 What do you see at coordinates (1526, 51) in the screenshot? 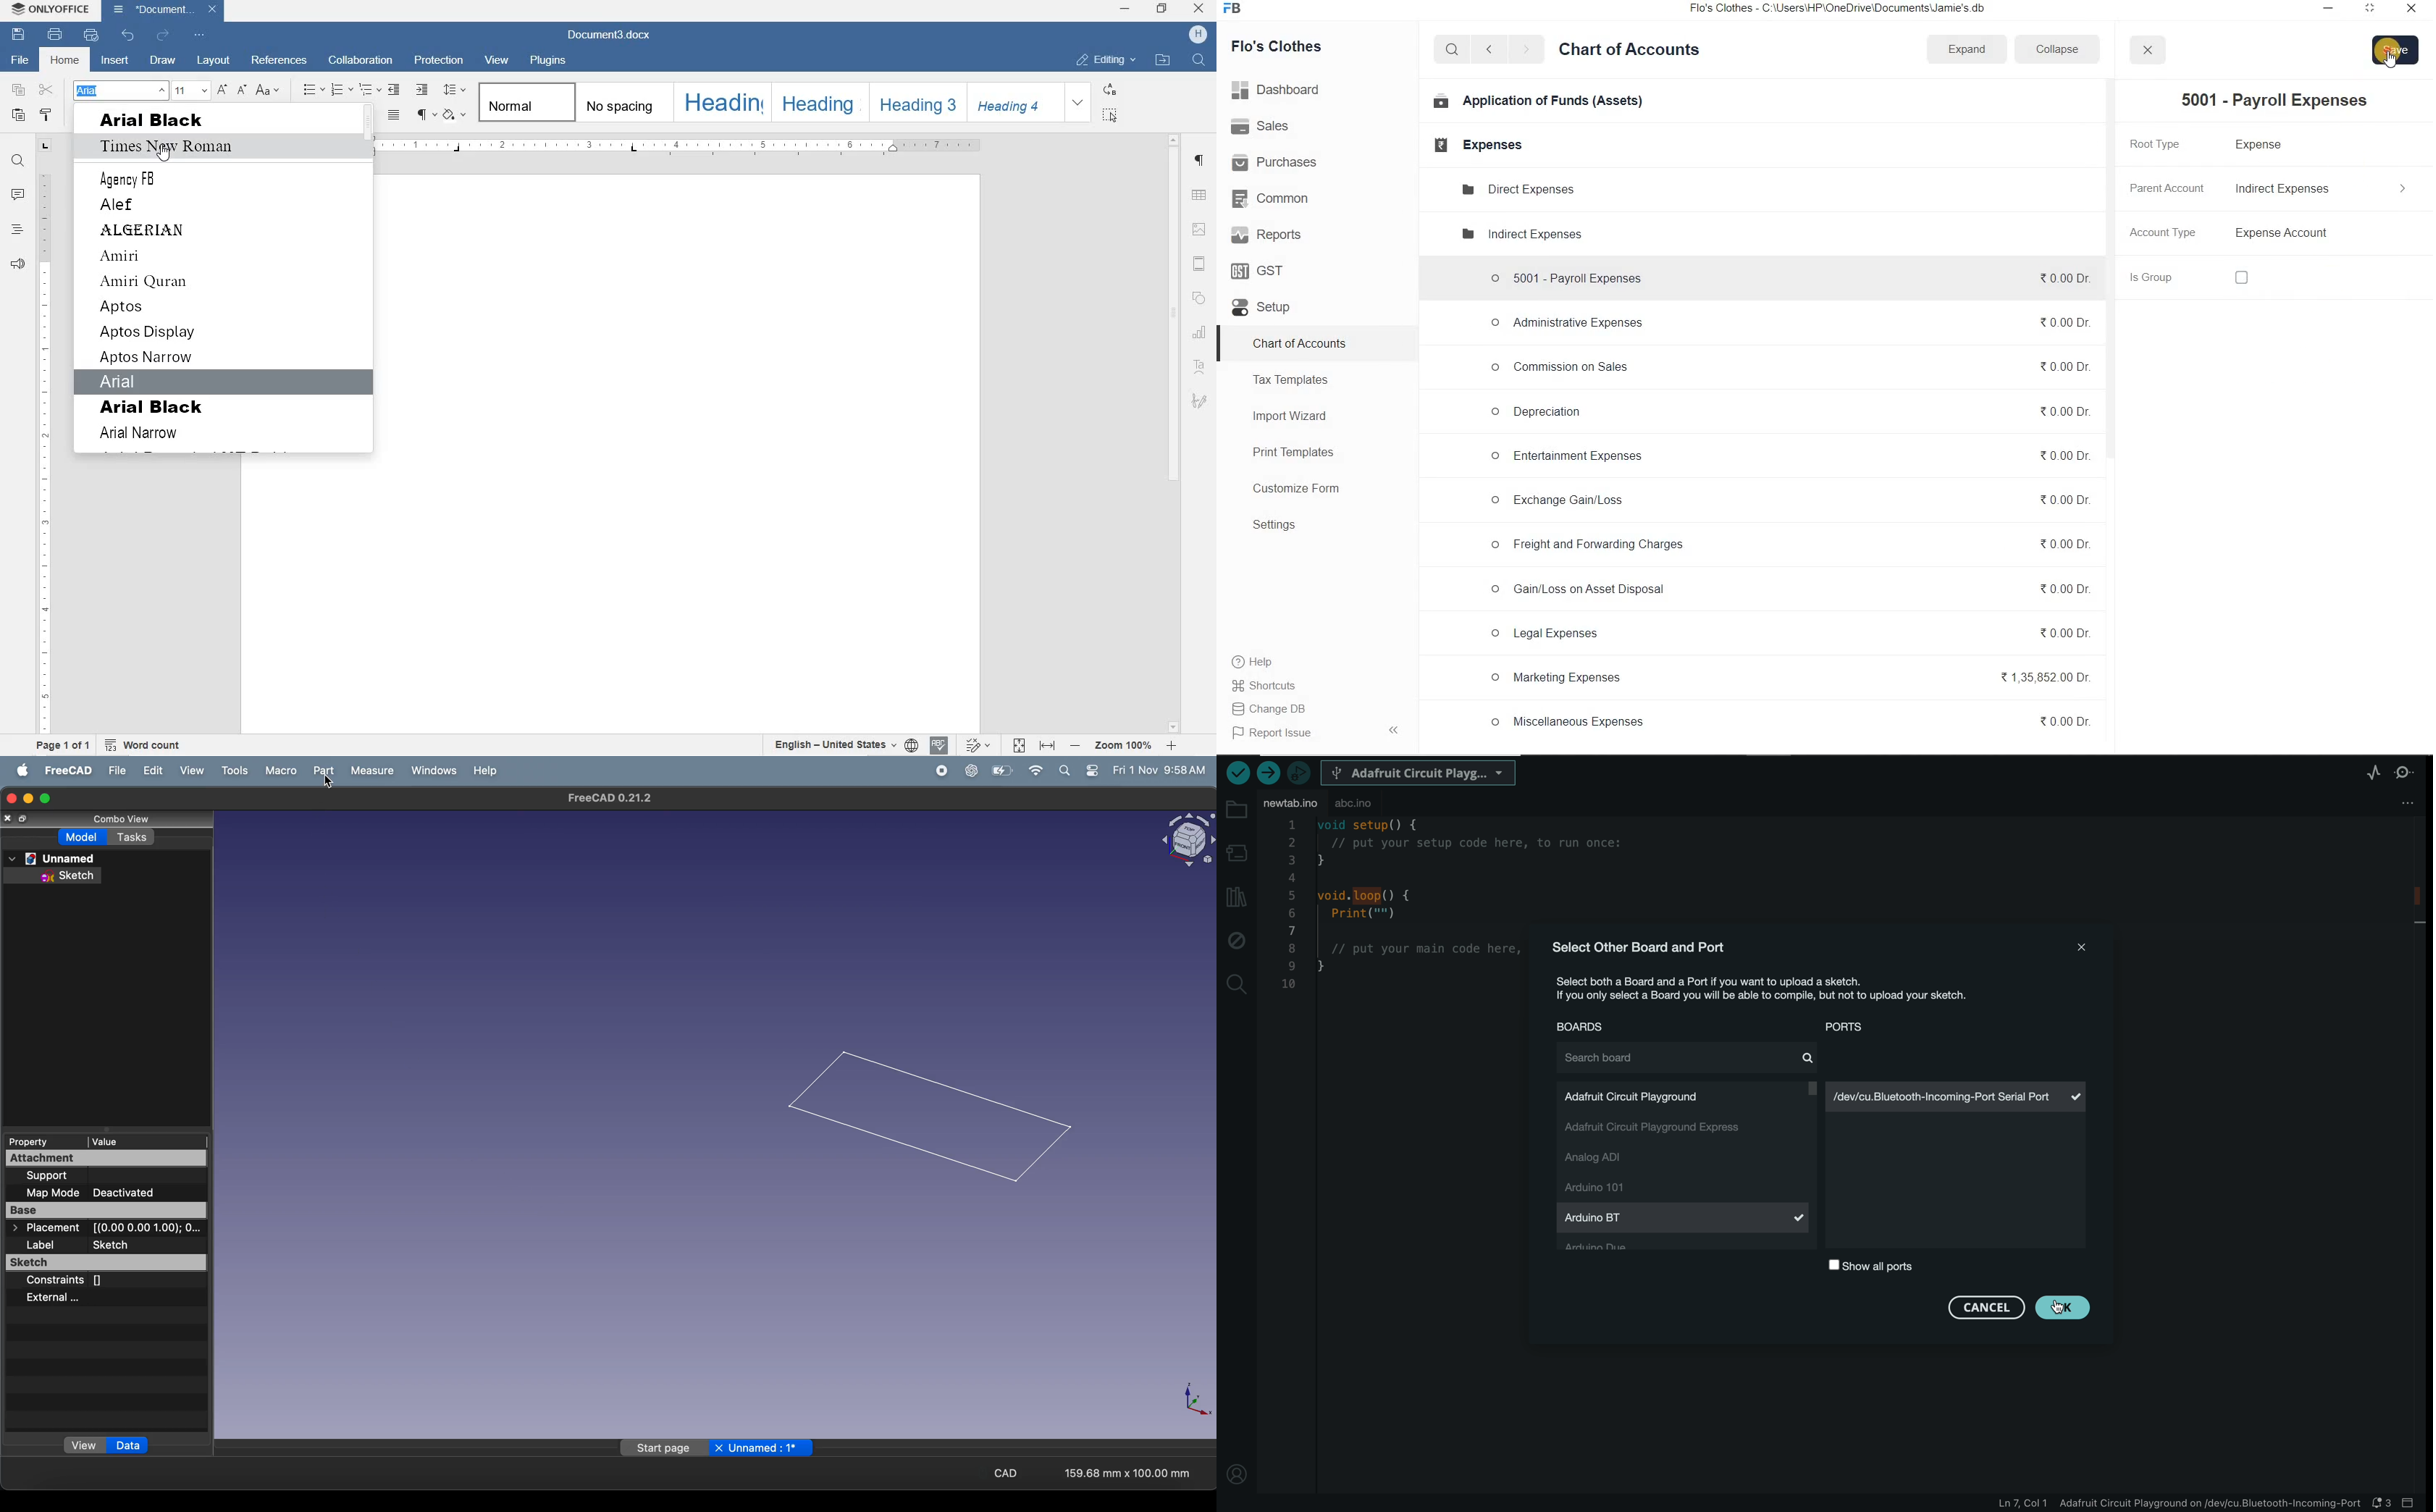
I see `next` at bounding box center [1526, 51].